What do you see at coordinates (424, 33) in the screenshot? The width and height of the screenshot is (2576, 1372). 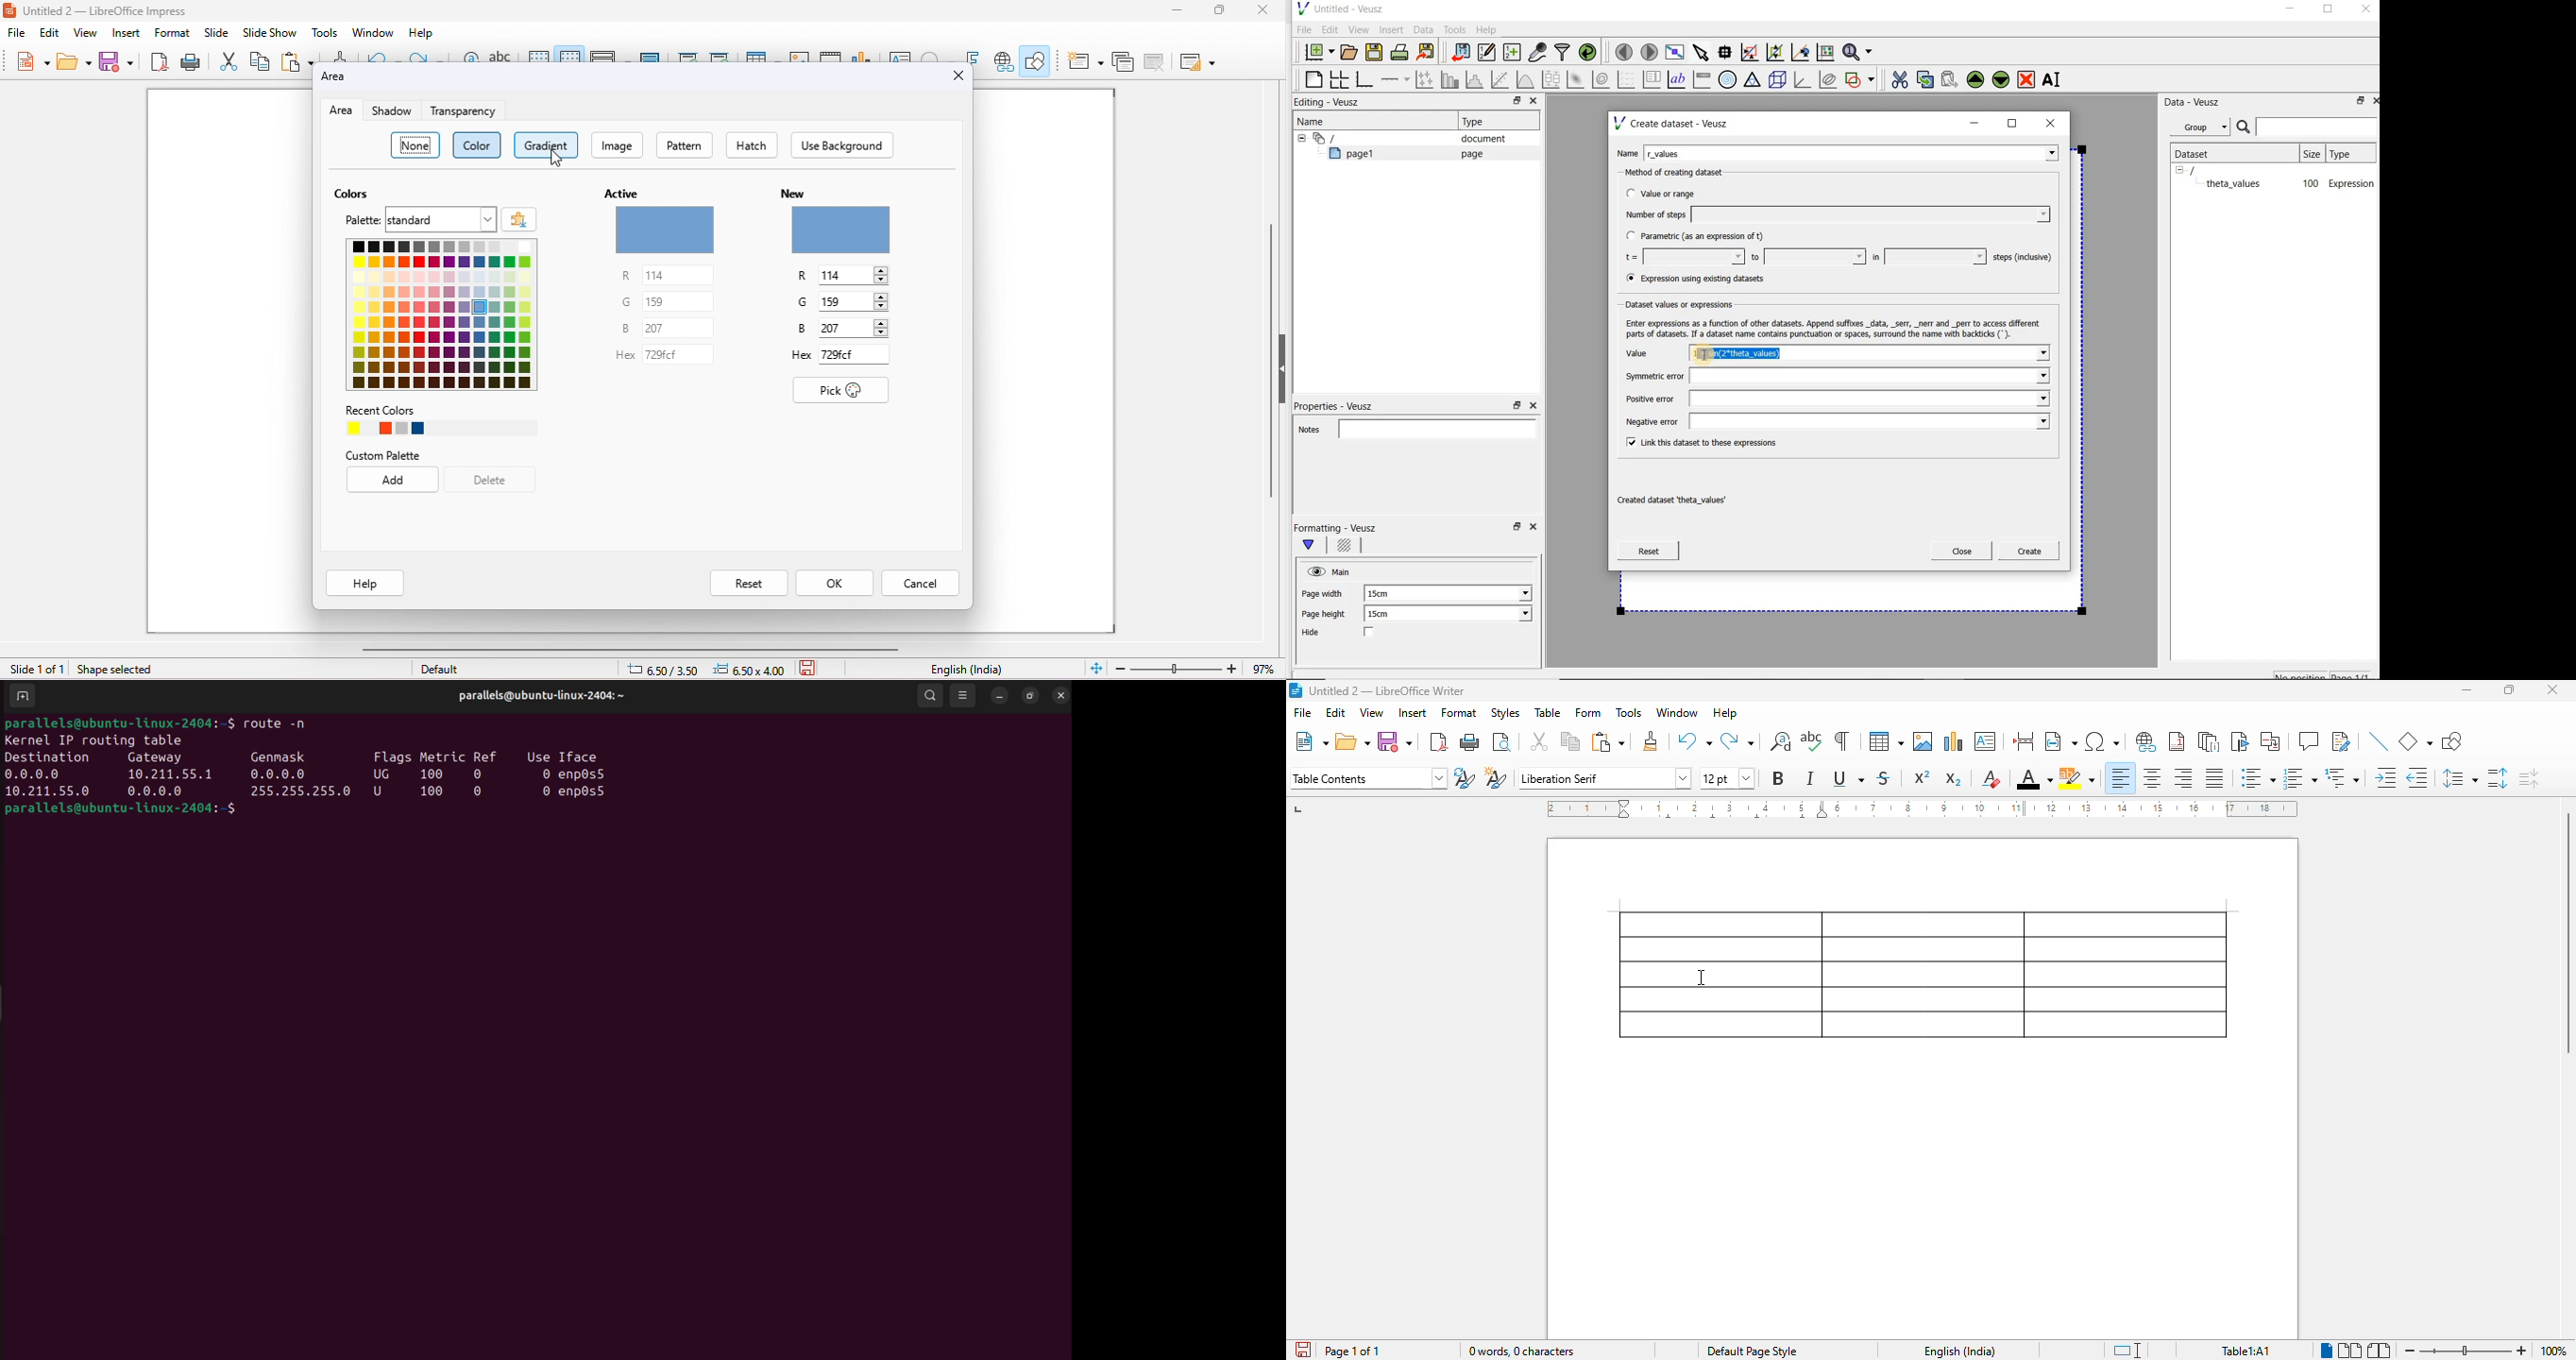 I see `help` at bounding box center [424, 33].